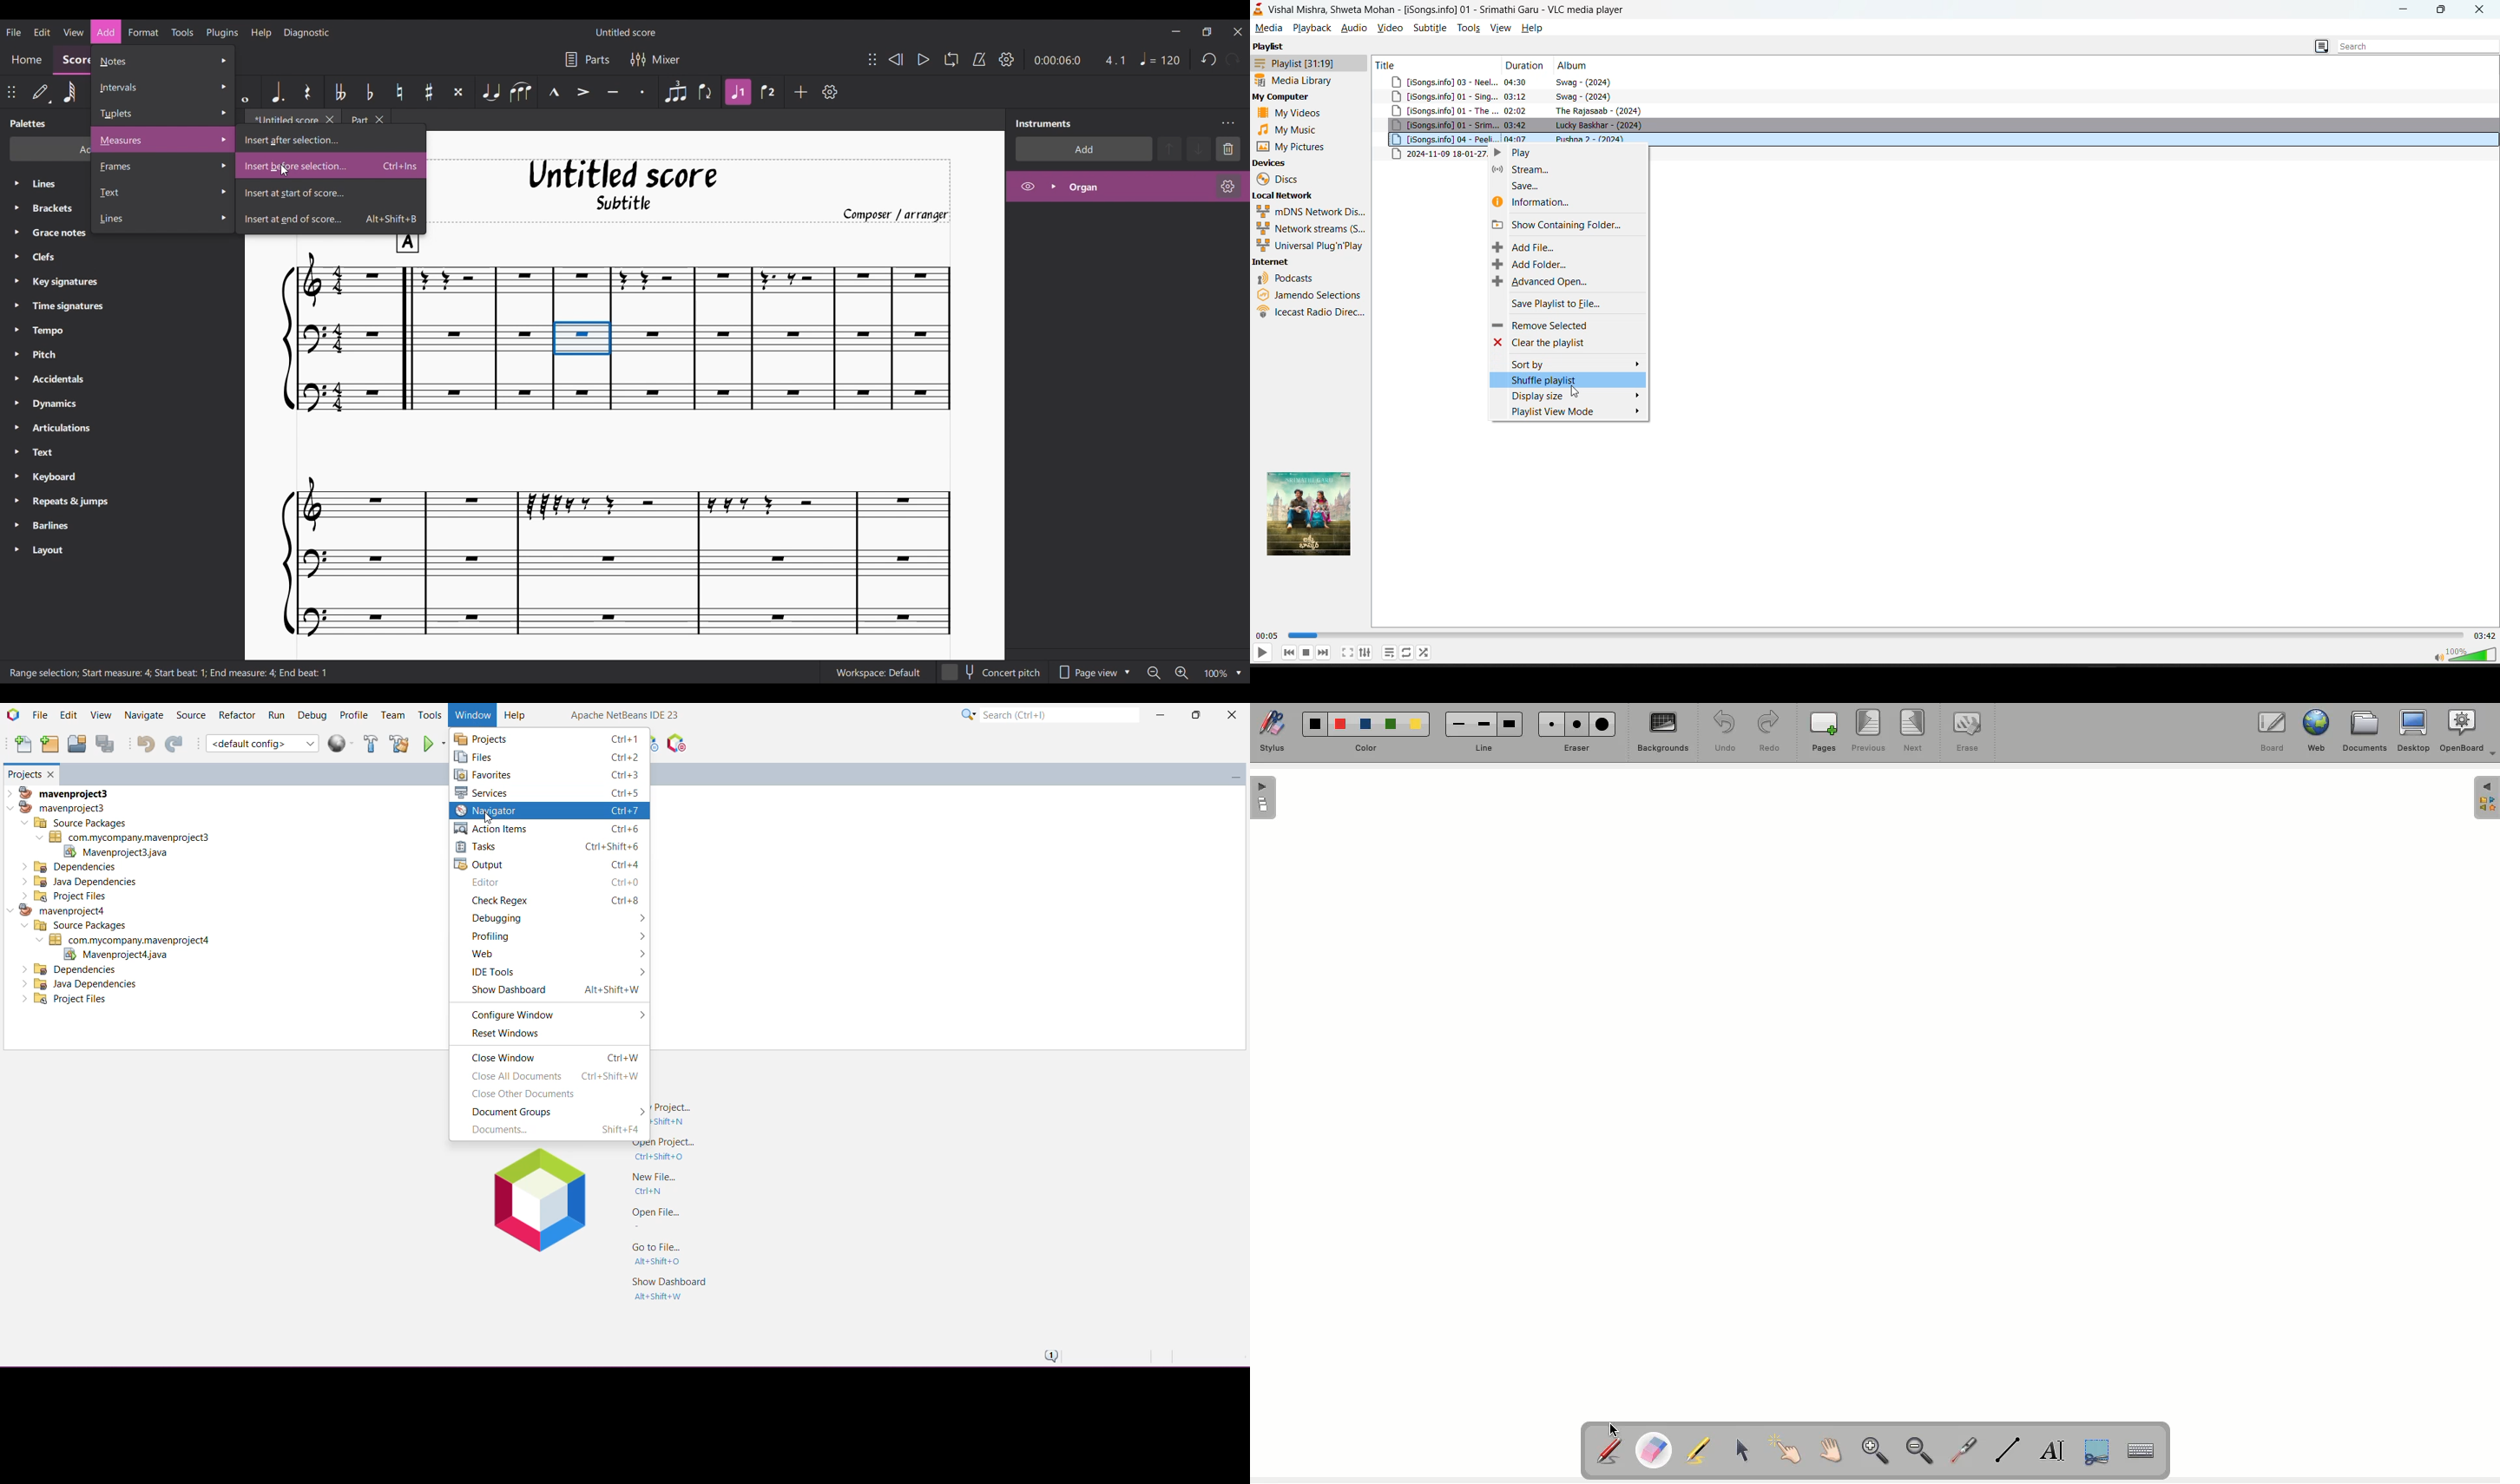 The height and width of the screenshot is (1484, 2520). Describe the element at coordinates (2404, 9) in the screenshot. I see `Minimize` at that location.